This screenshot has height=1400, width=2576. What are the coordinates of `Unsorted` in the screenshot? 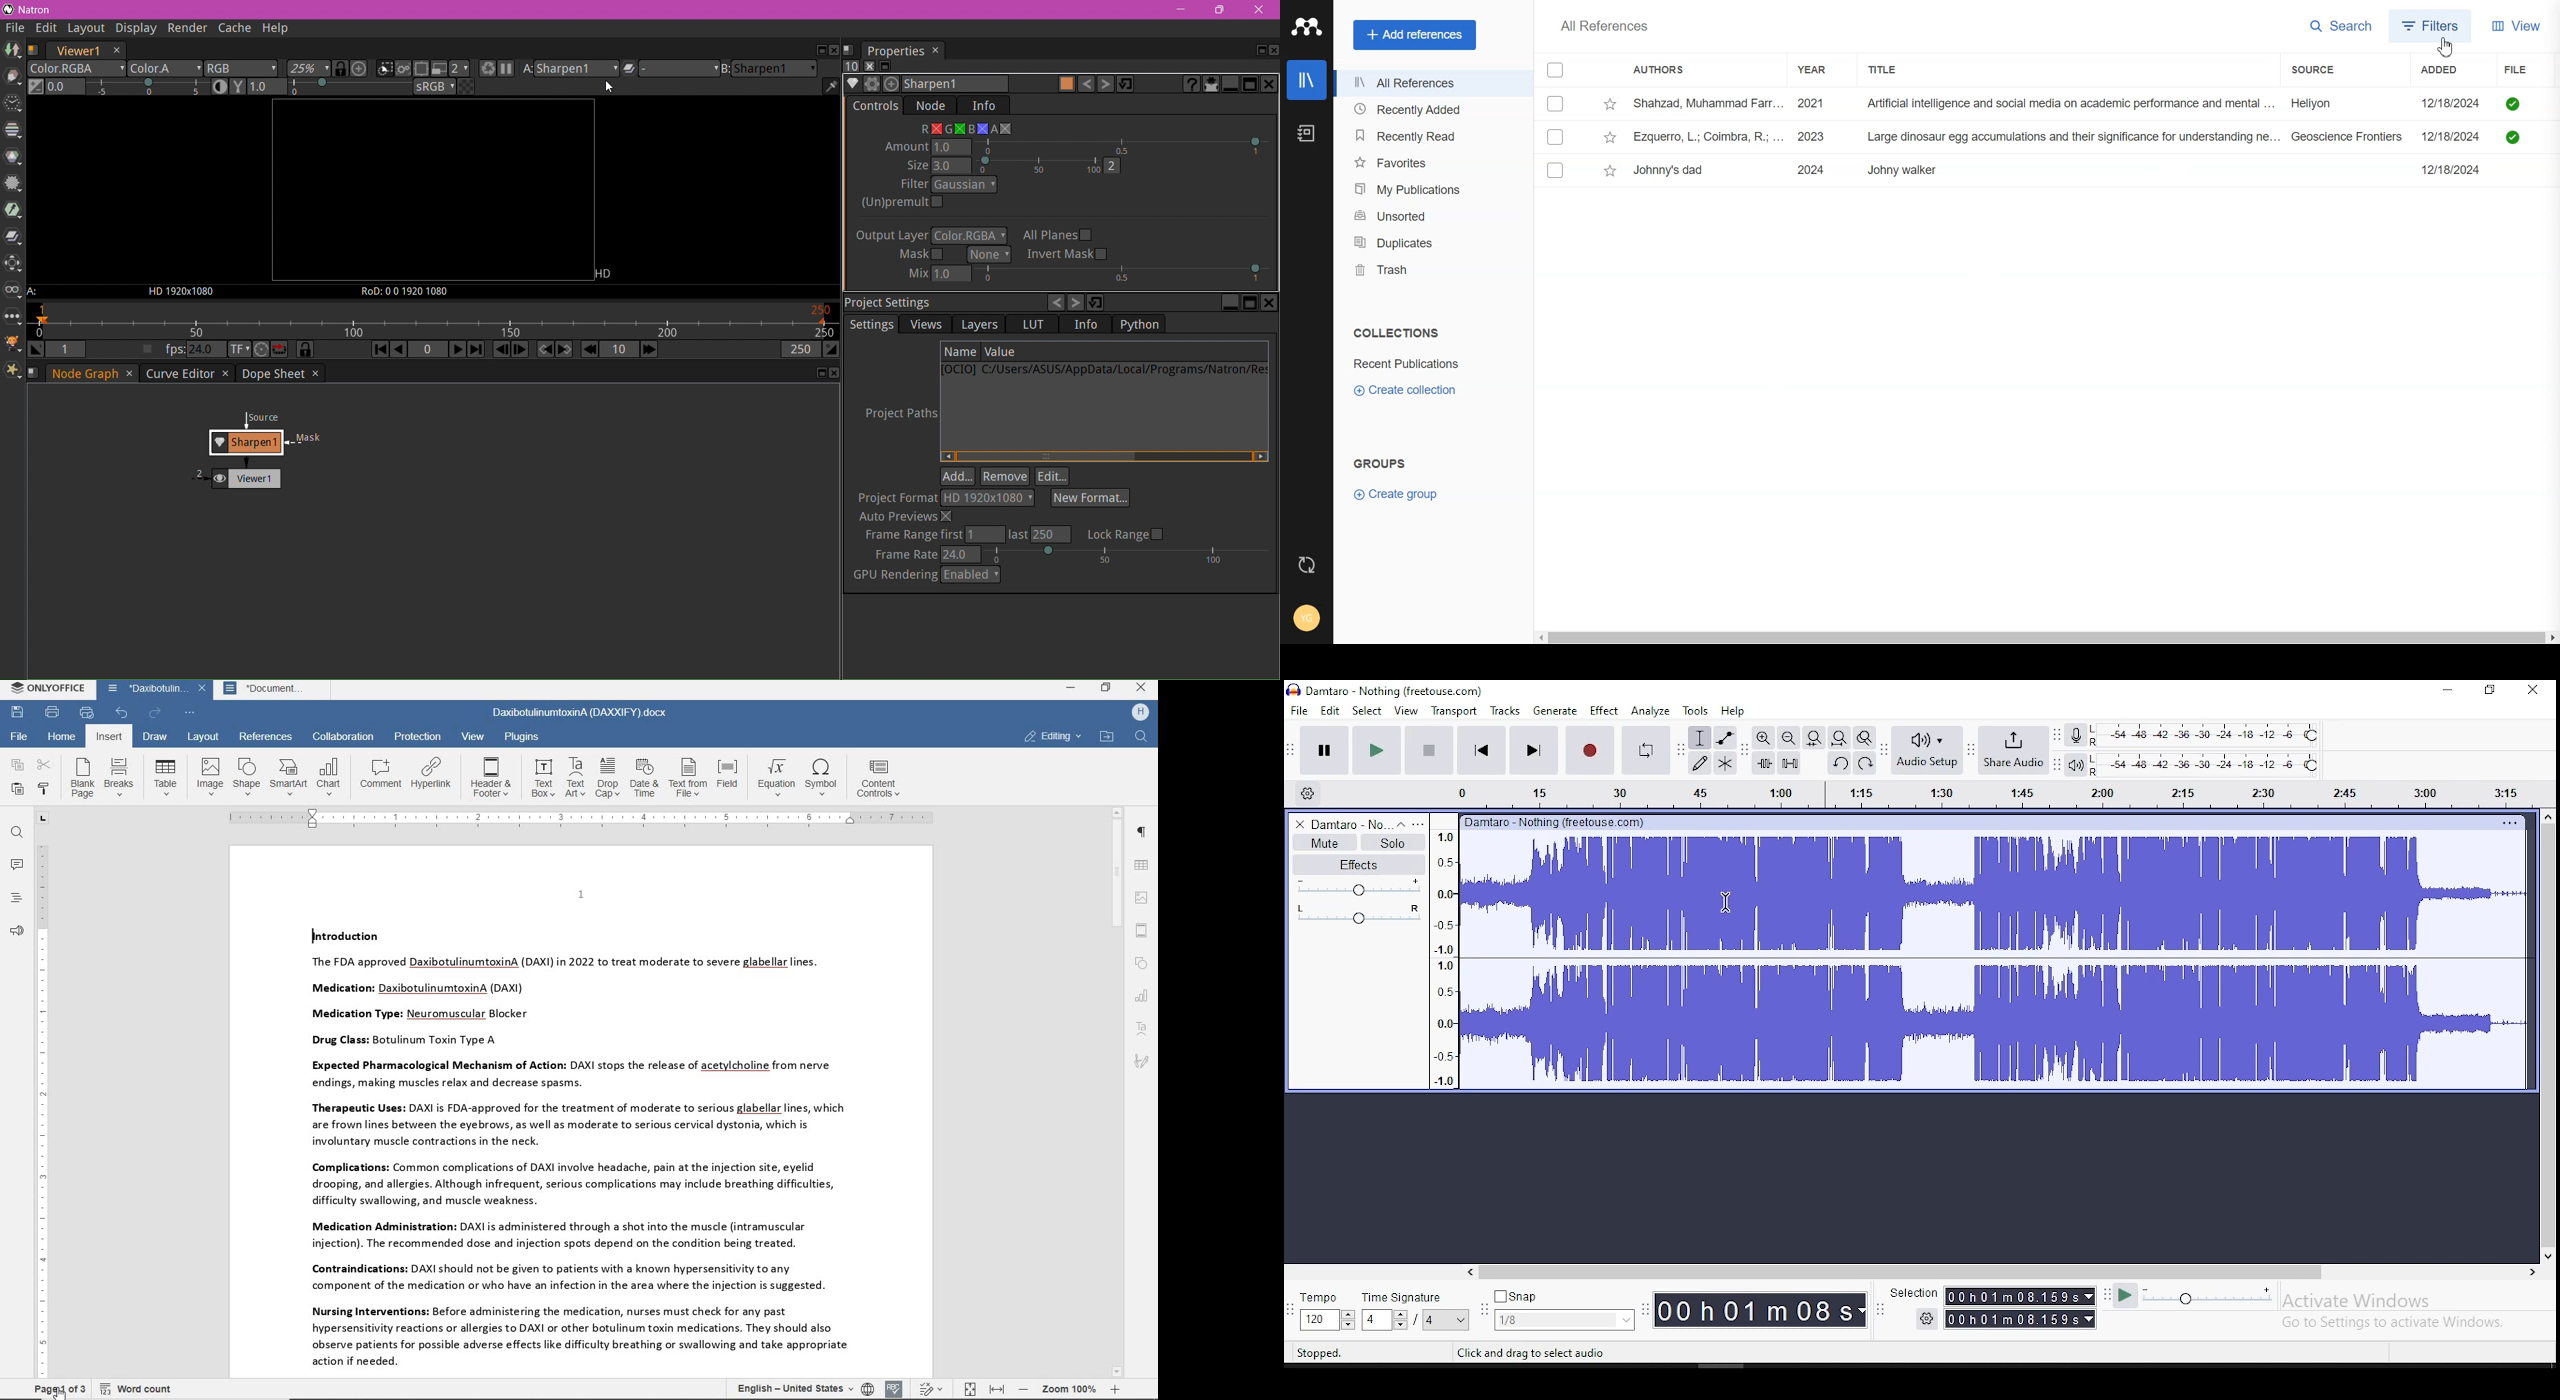 It's located at (1429, 216).